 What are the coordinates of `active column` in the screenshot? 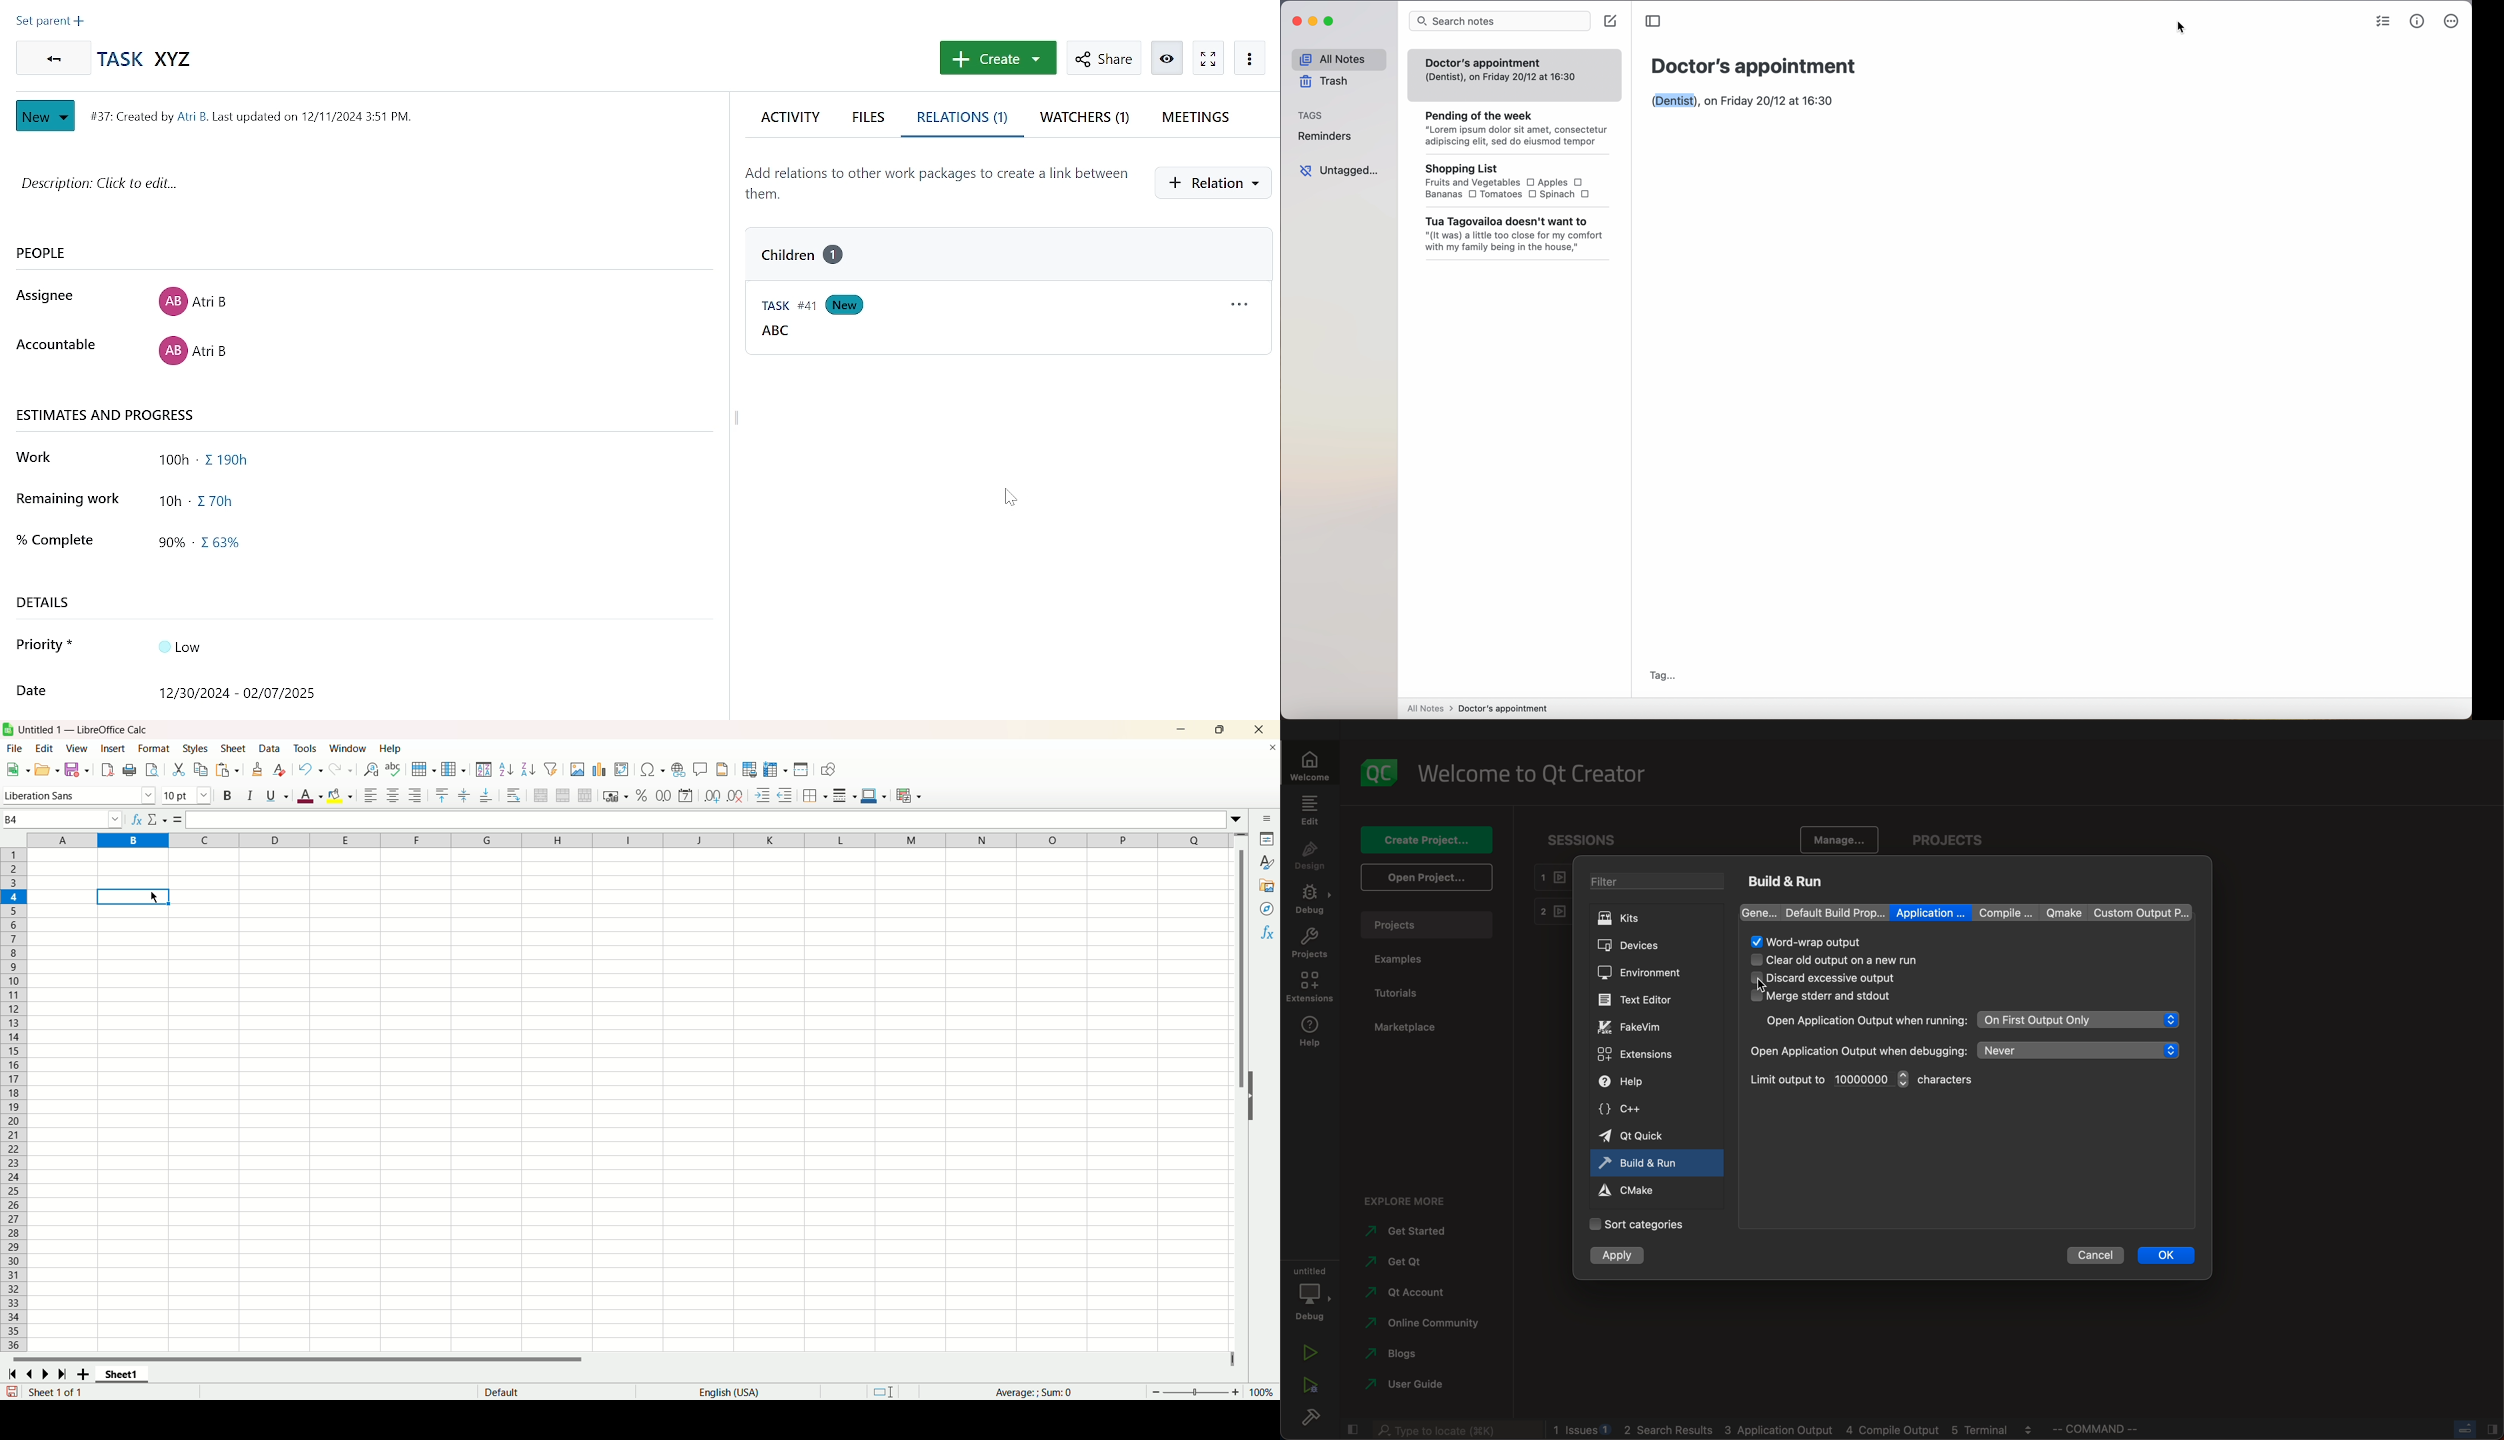 It's located at (133, 842).